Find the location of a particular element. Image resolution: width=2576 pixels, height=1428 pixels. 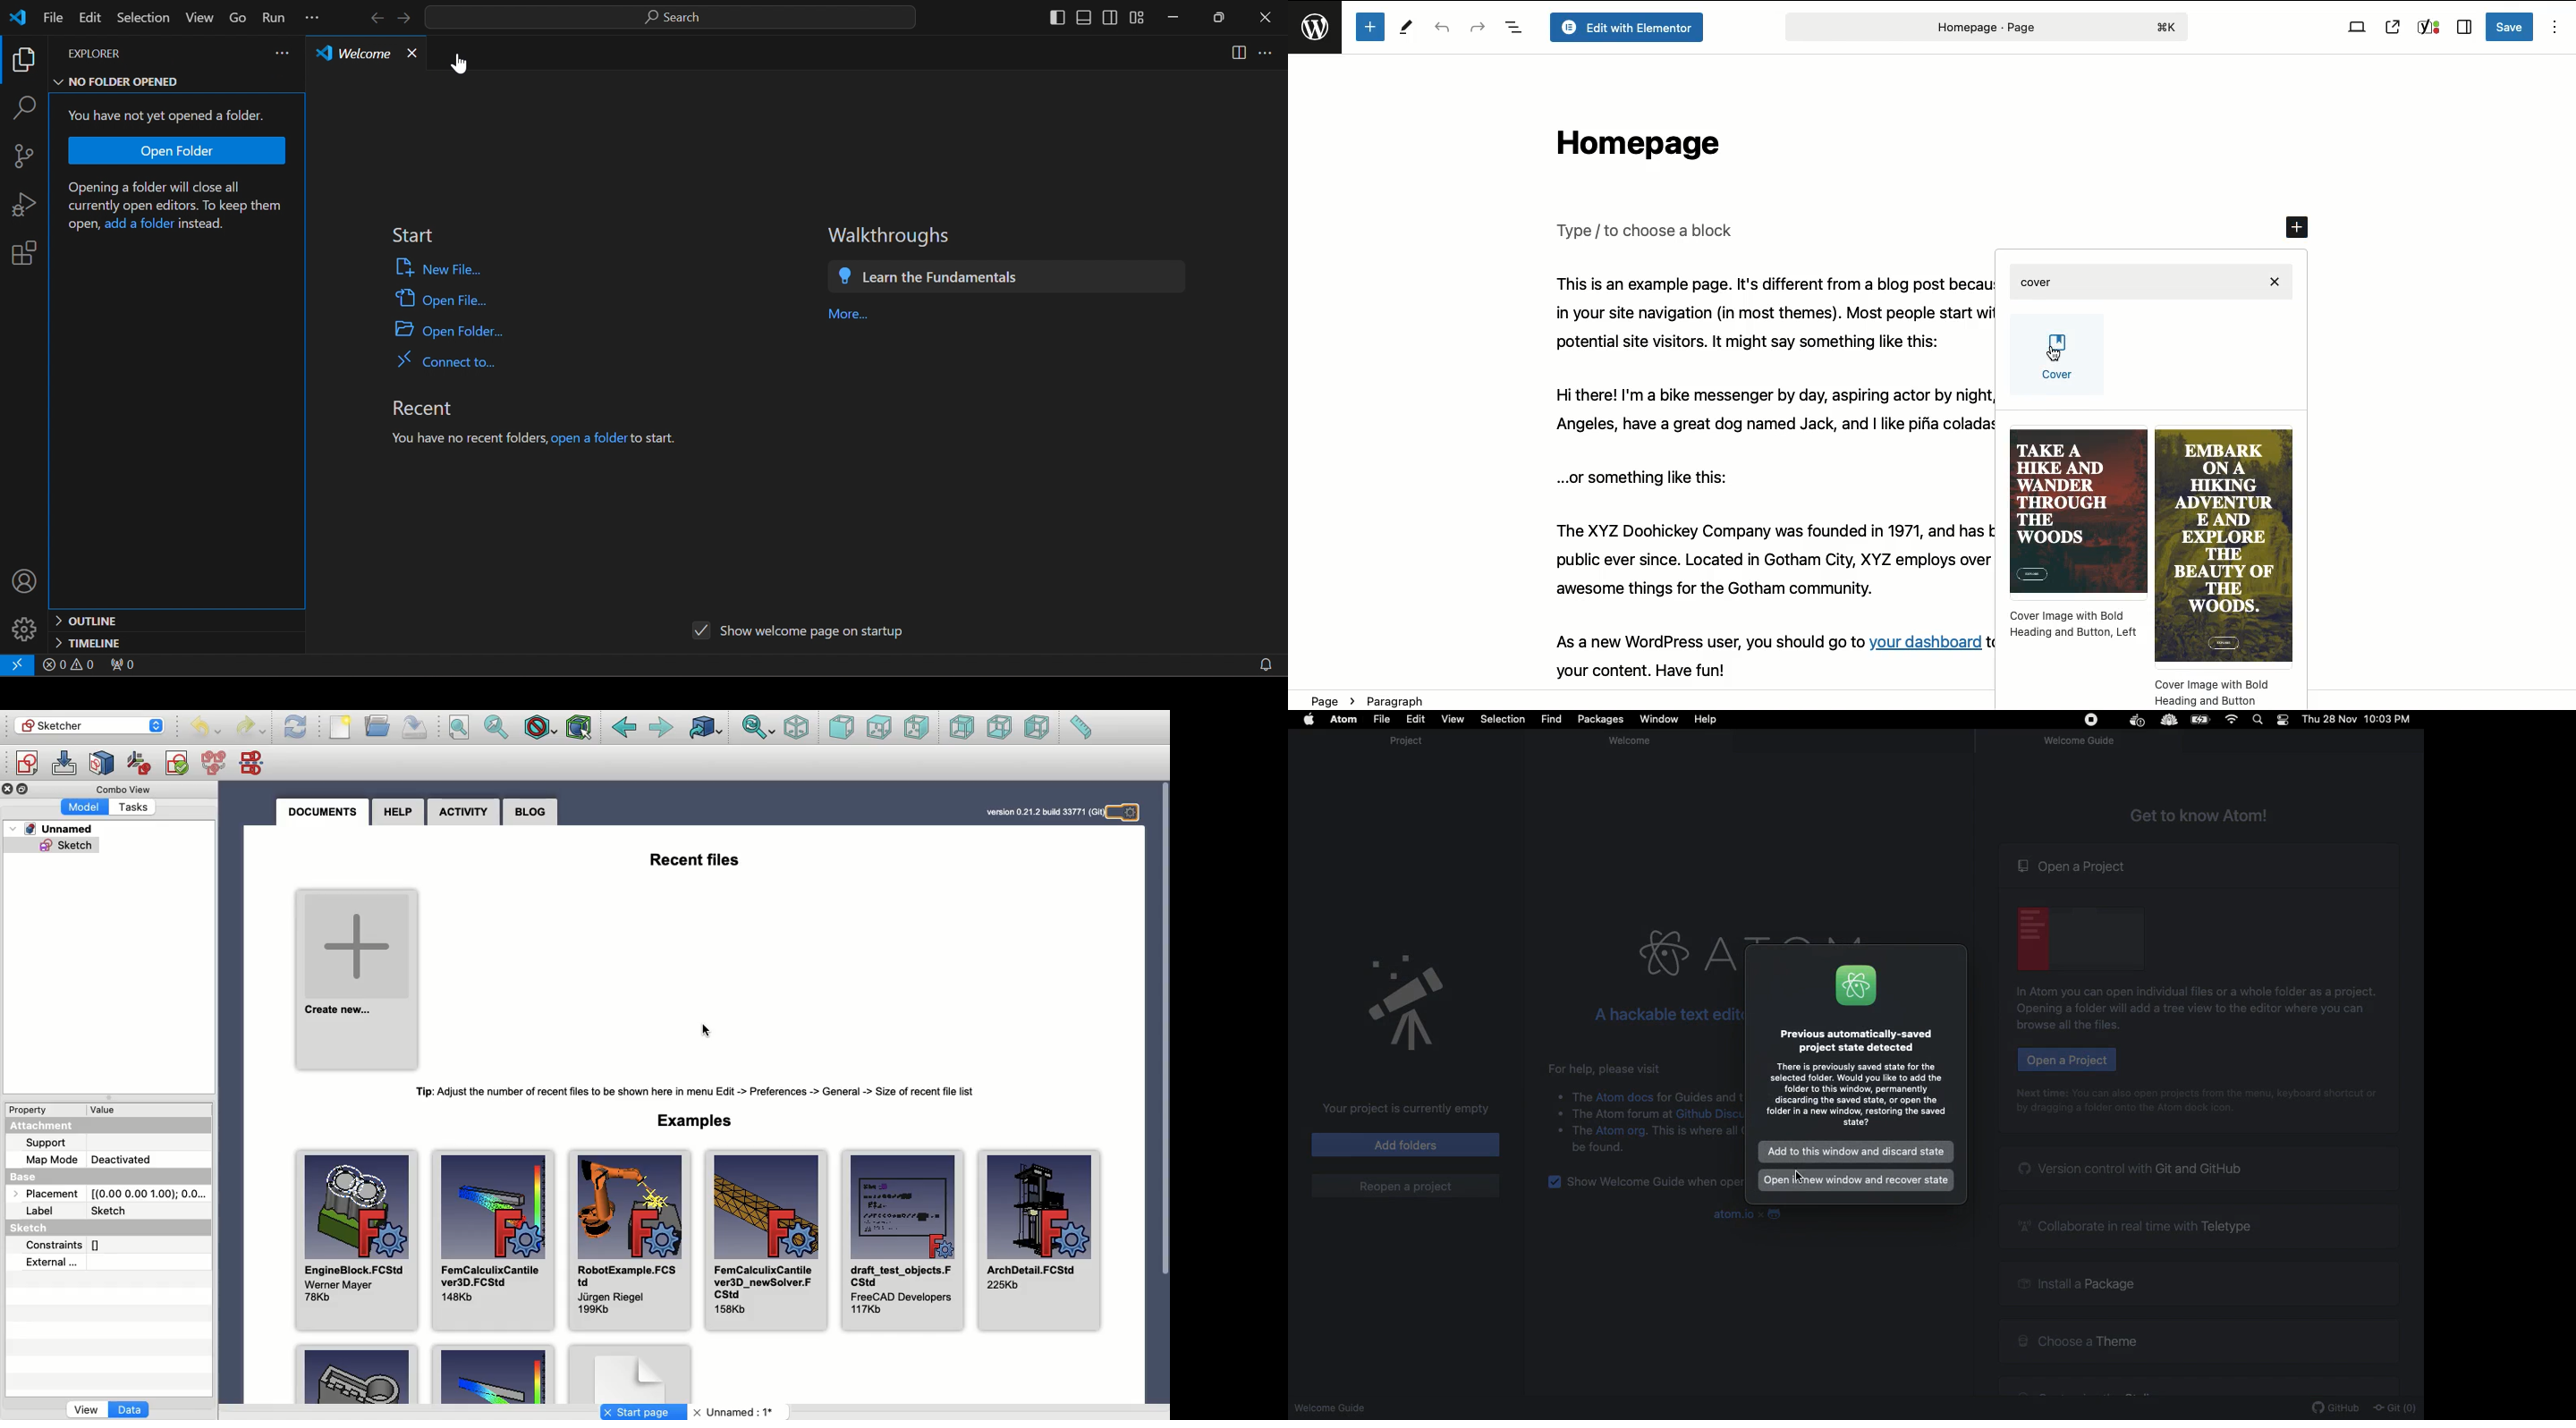

text is located at coordinates (1583, 1134).